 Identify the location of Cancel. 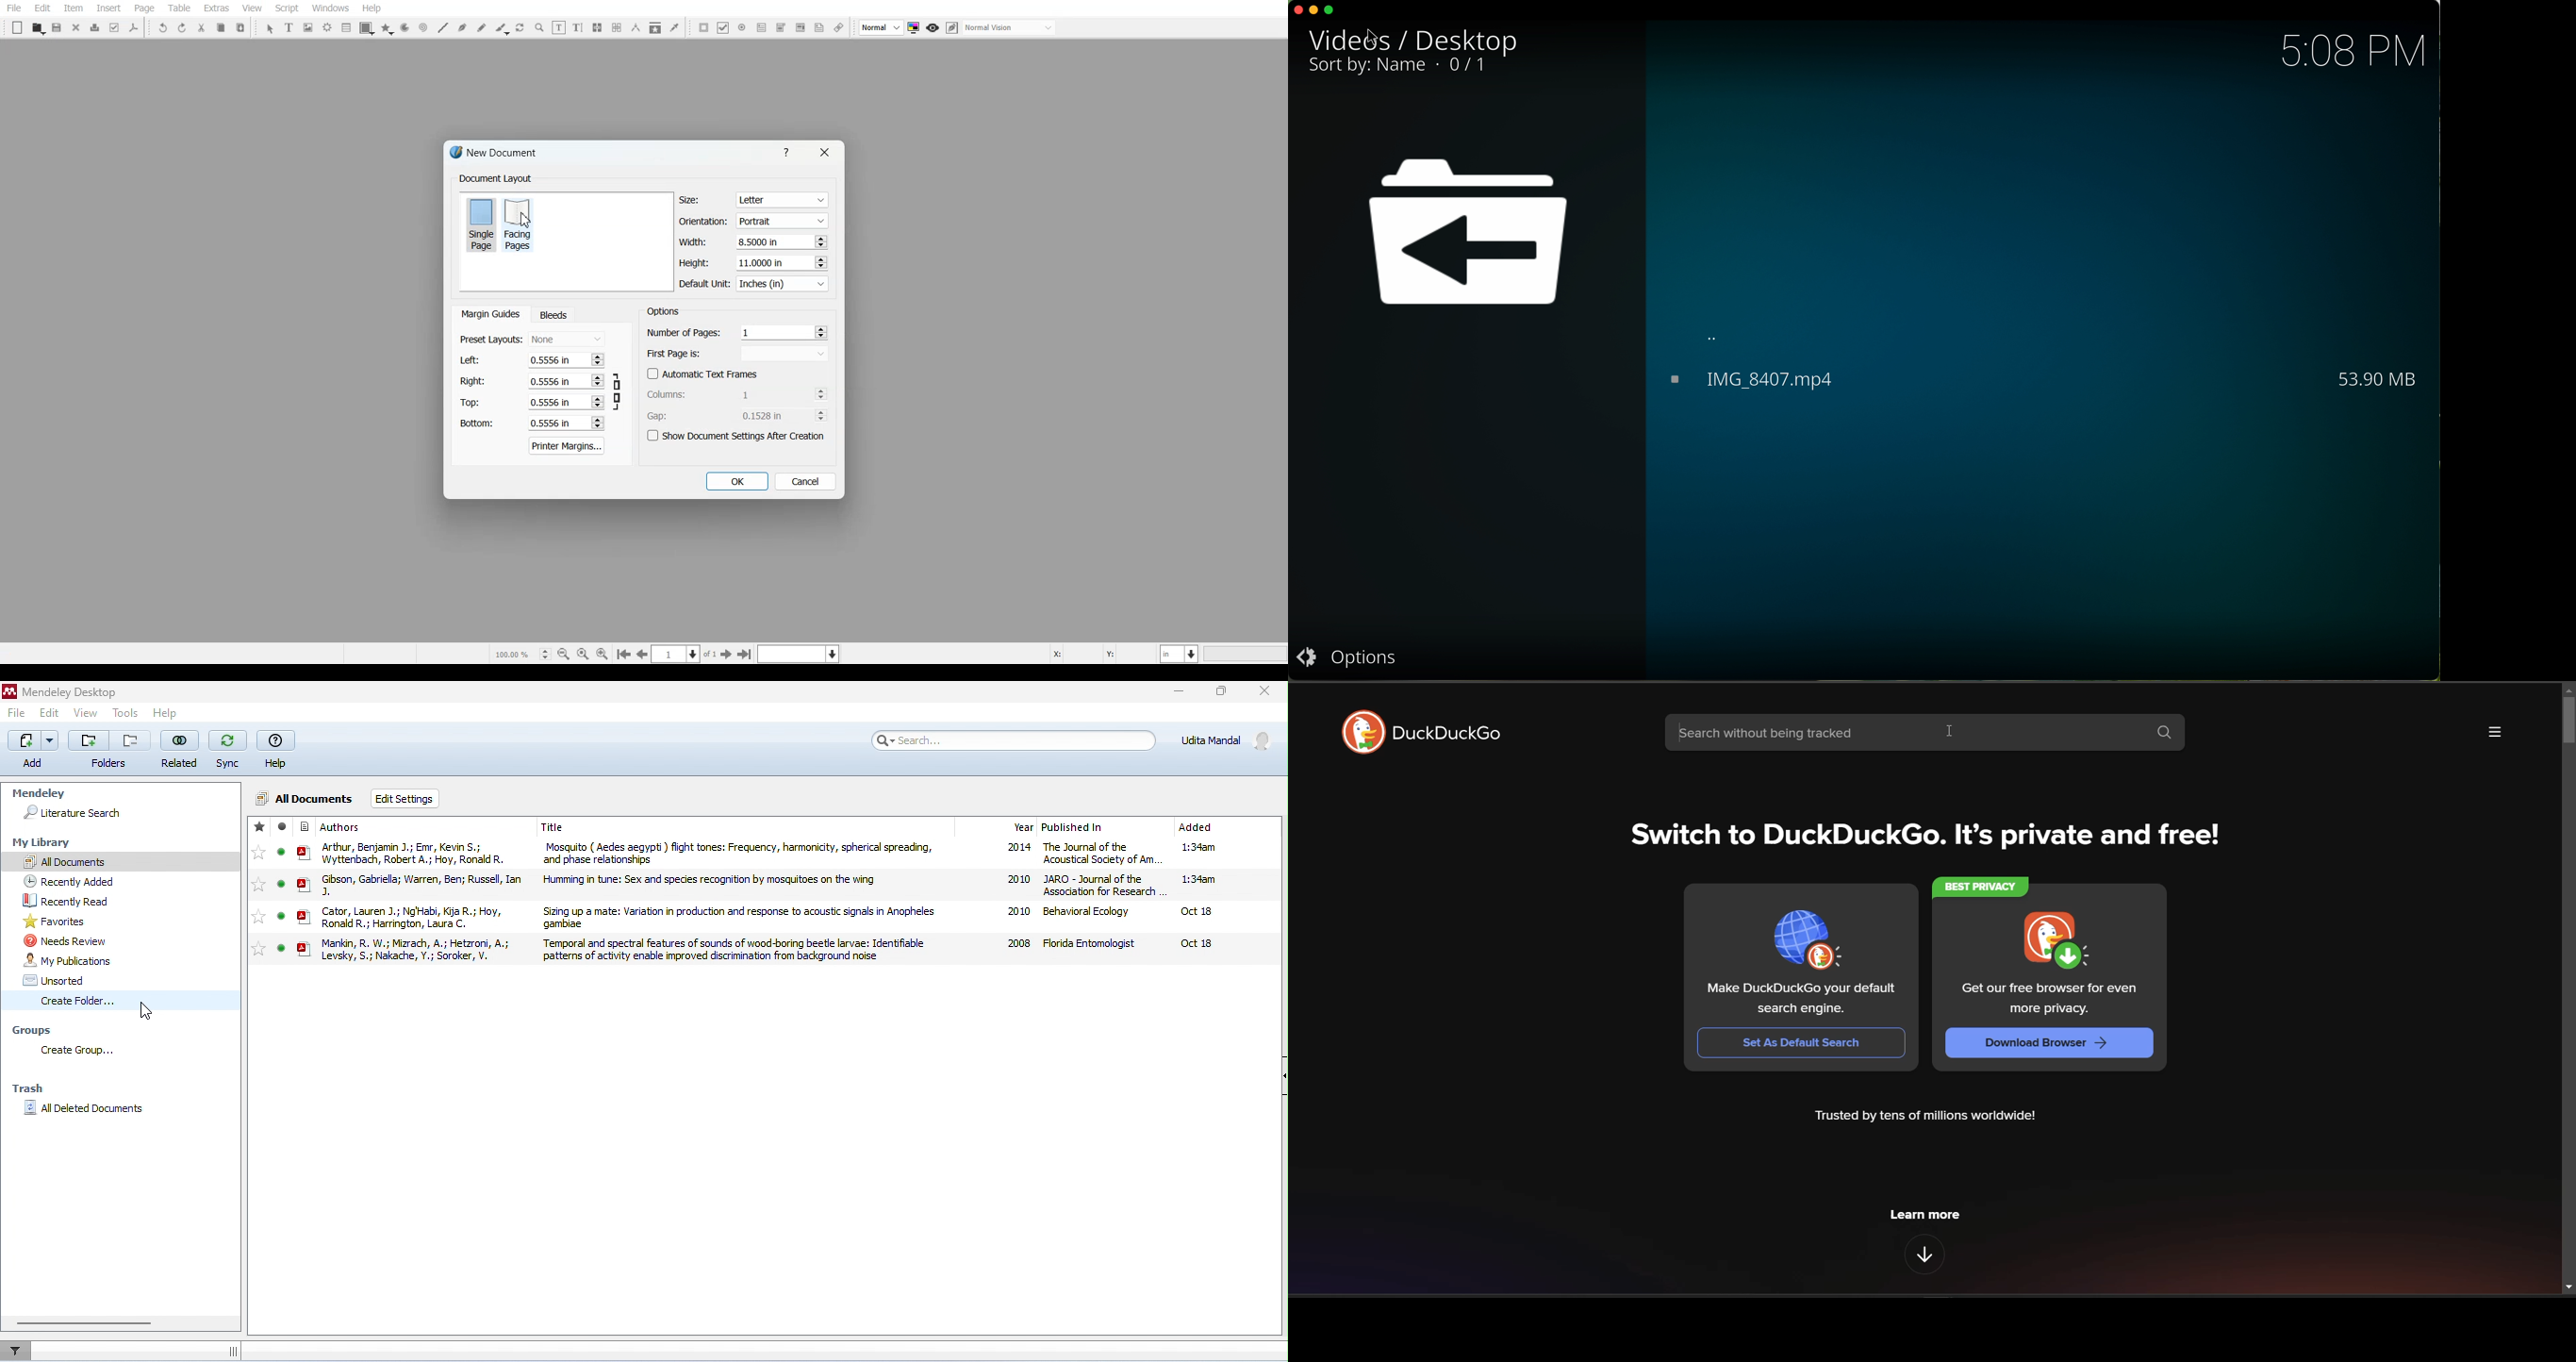
(806, 481).